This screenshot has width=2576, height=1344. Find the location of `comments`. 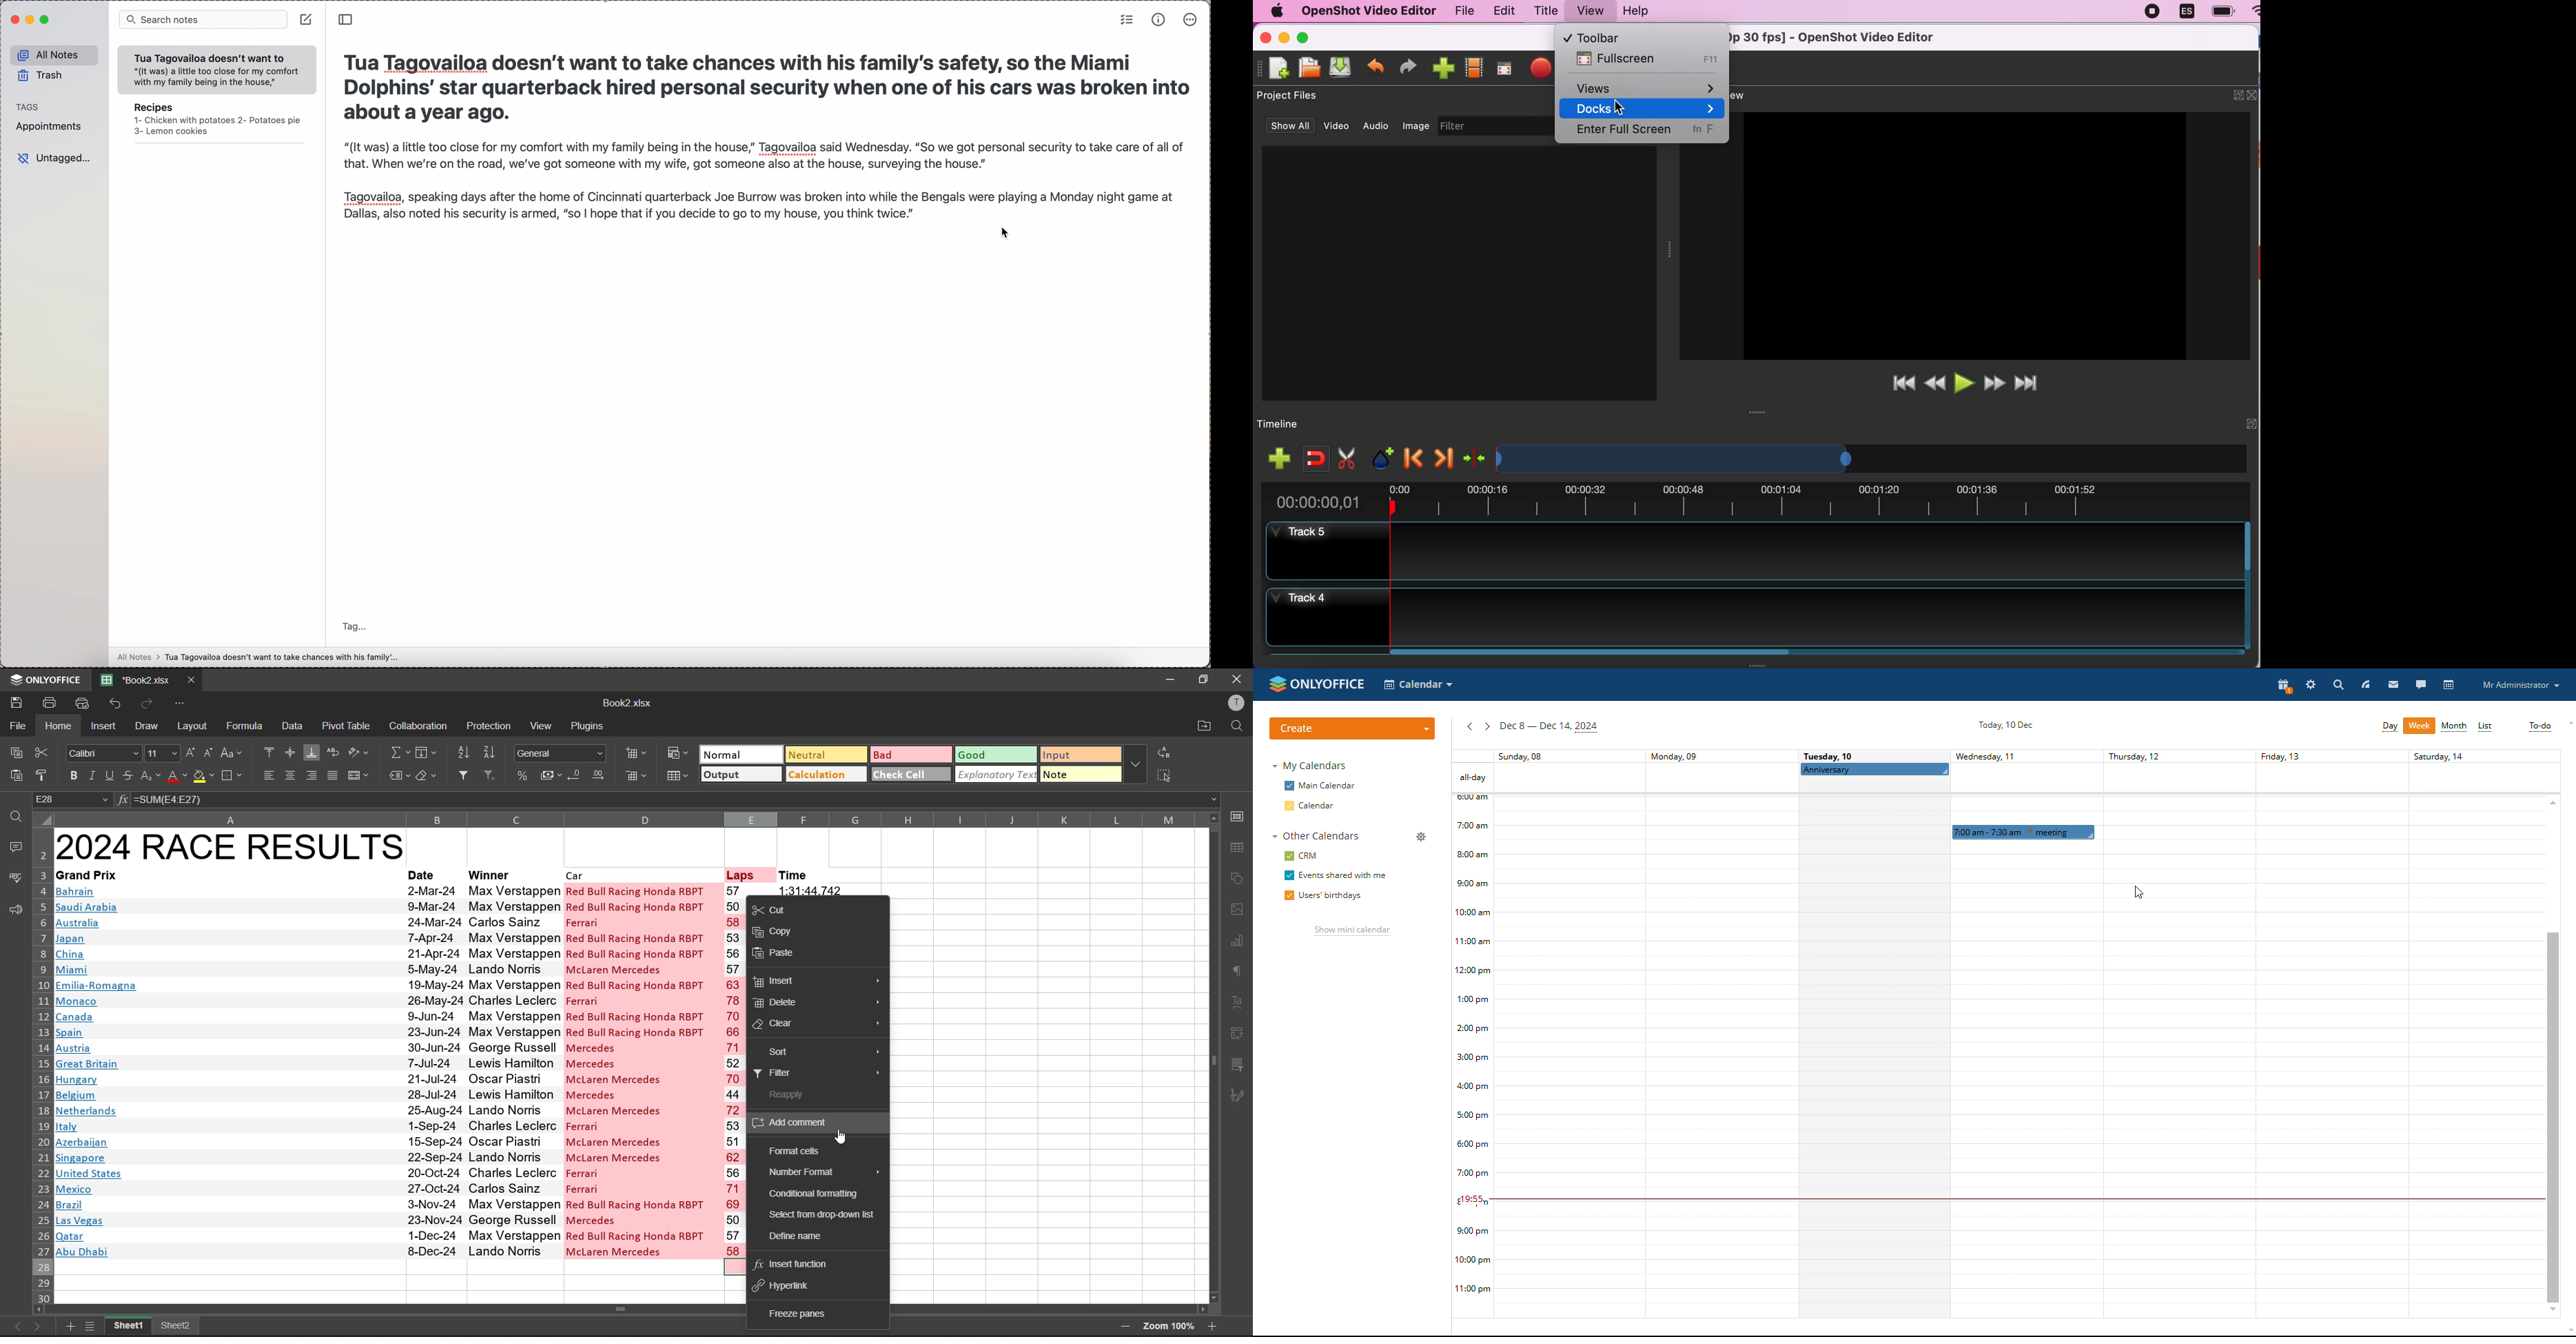

comments is located at coordinates (15, 848).